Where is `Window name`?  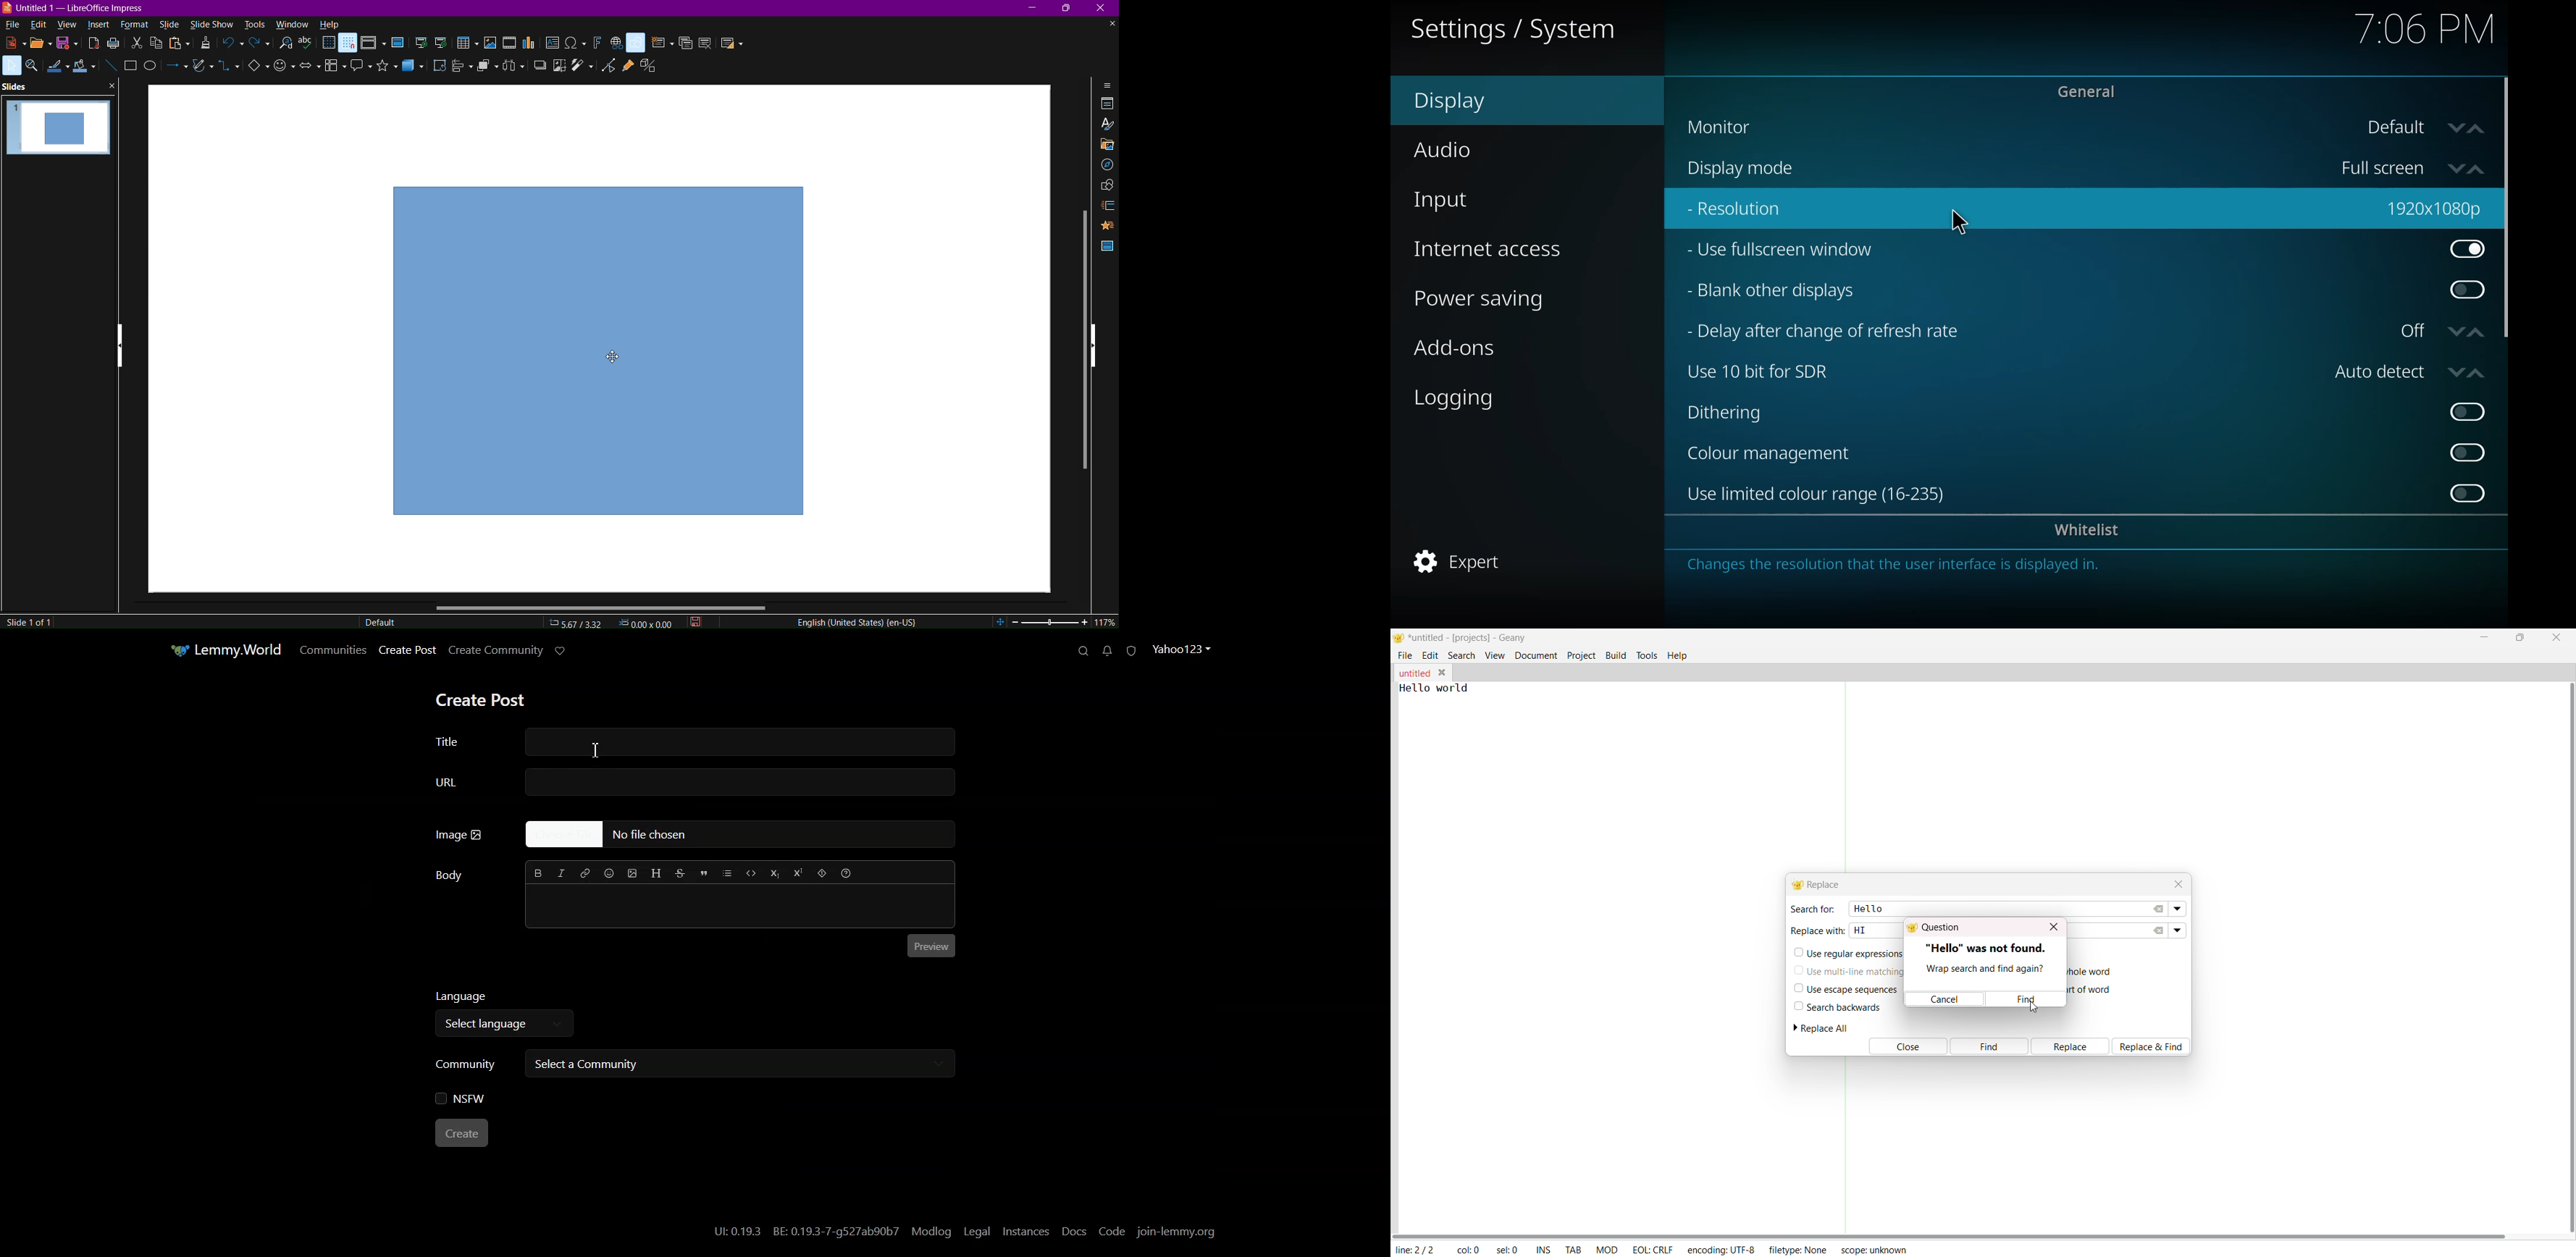 Window name is located at coordinates (75, 9).